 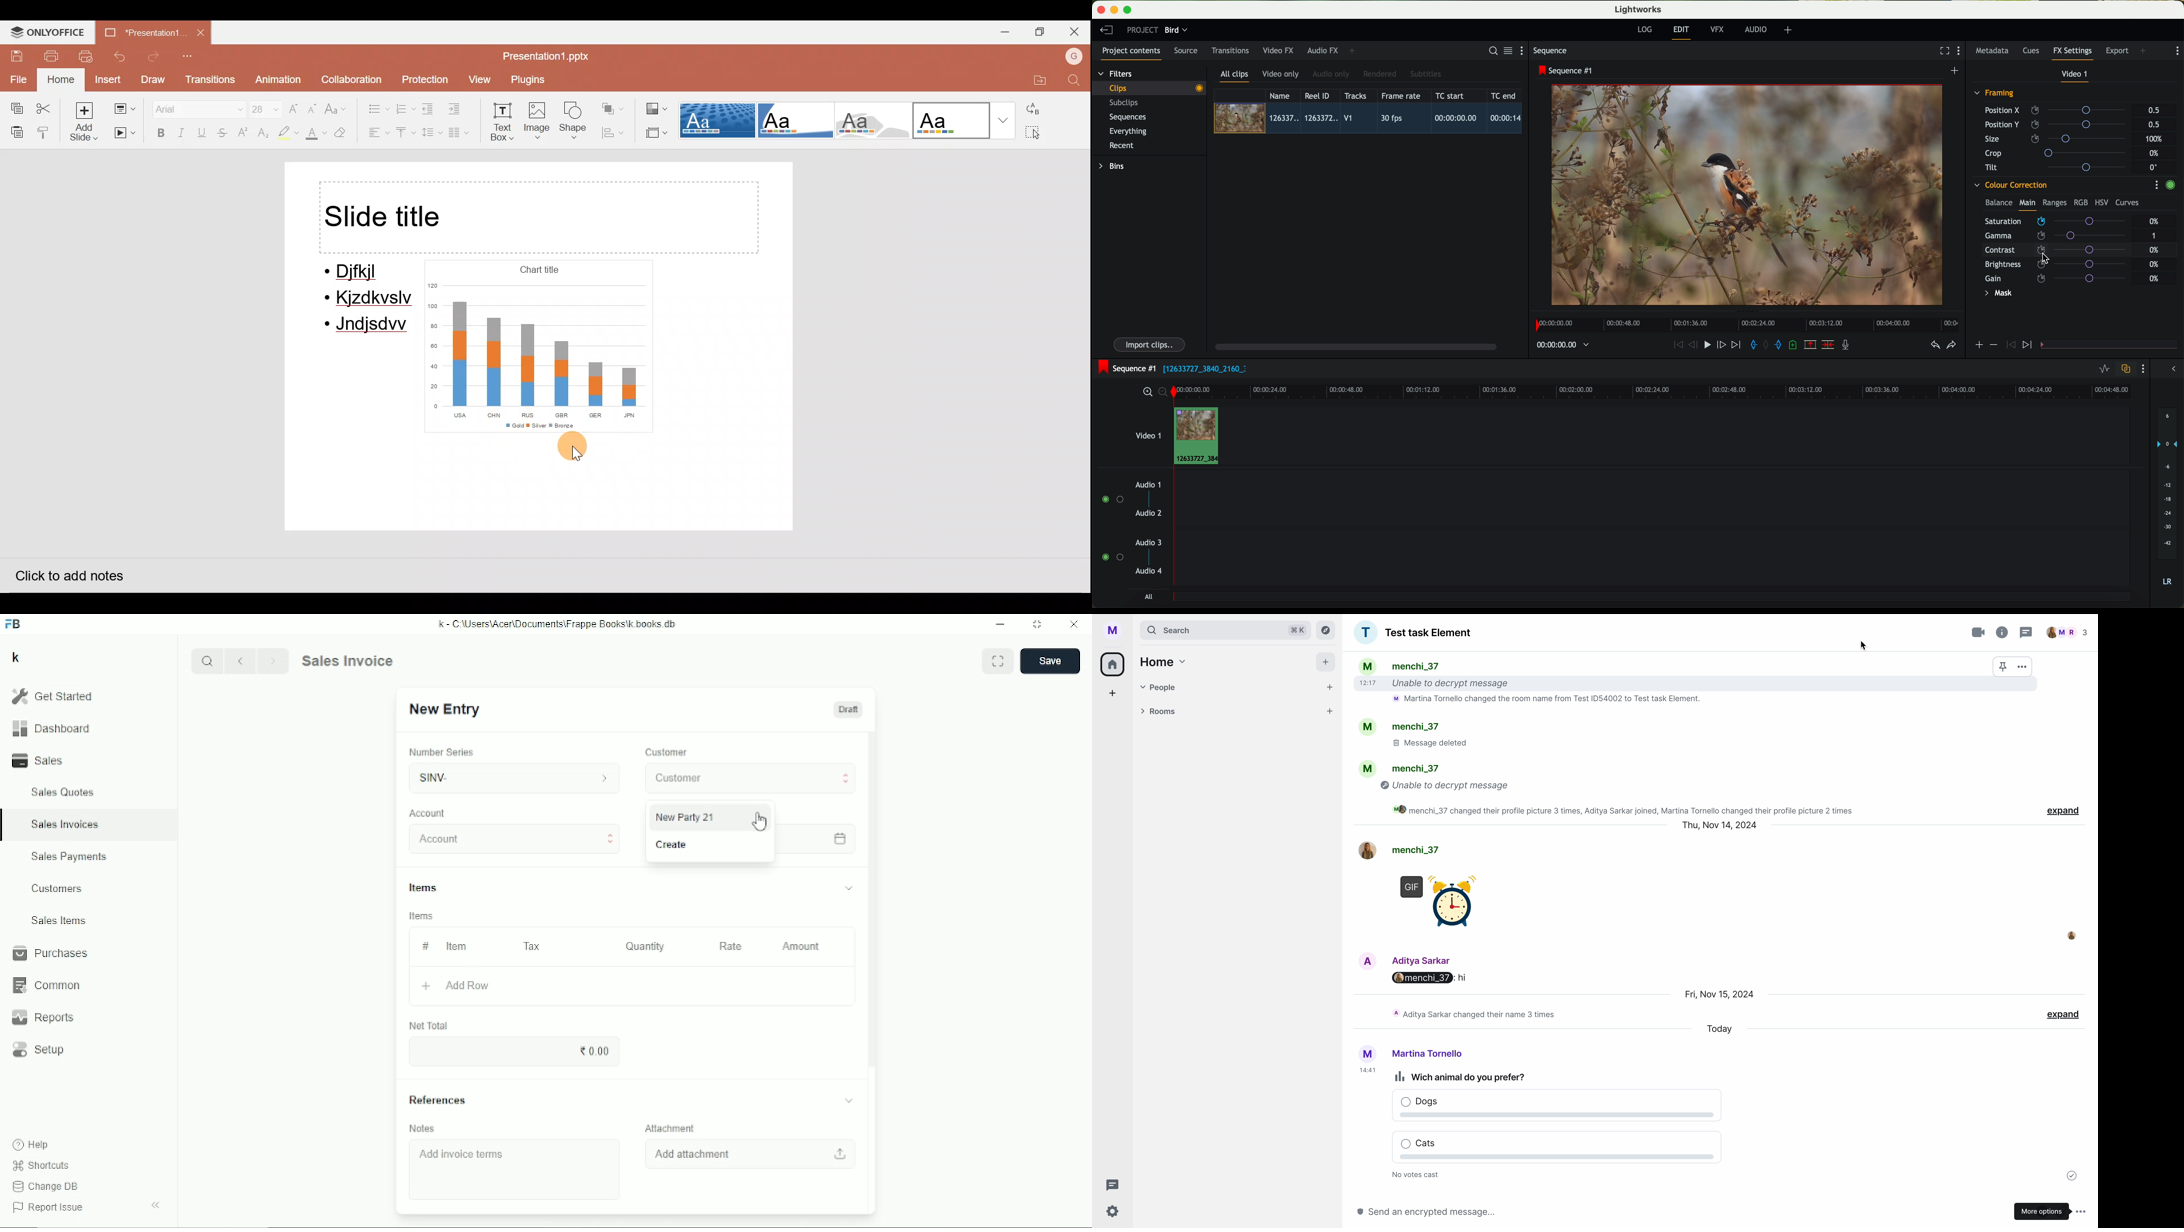 I want to click on today, so click(x=1721, y=1030).